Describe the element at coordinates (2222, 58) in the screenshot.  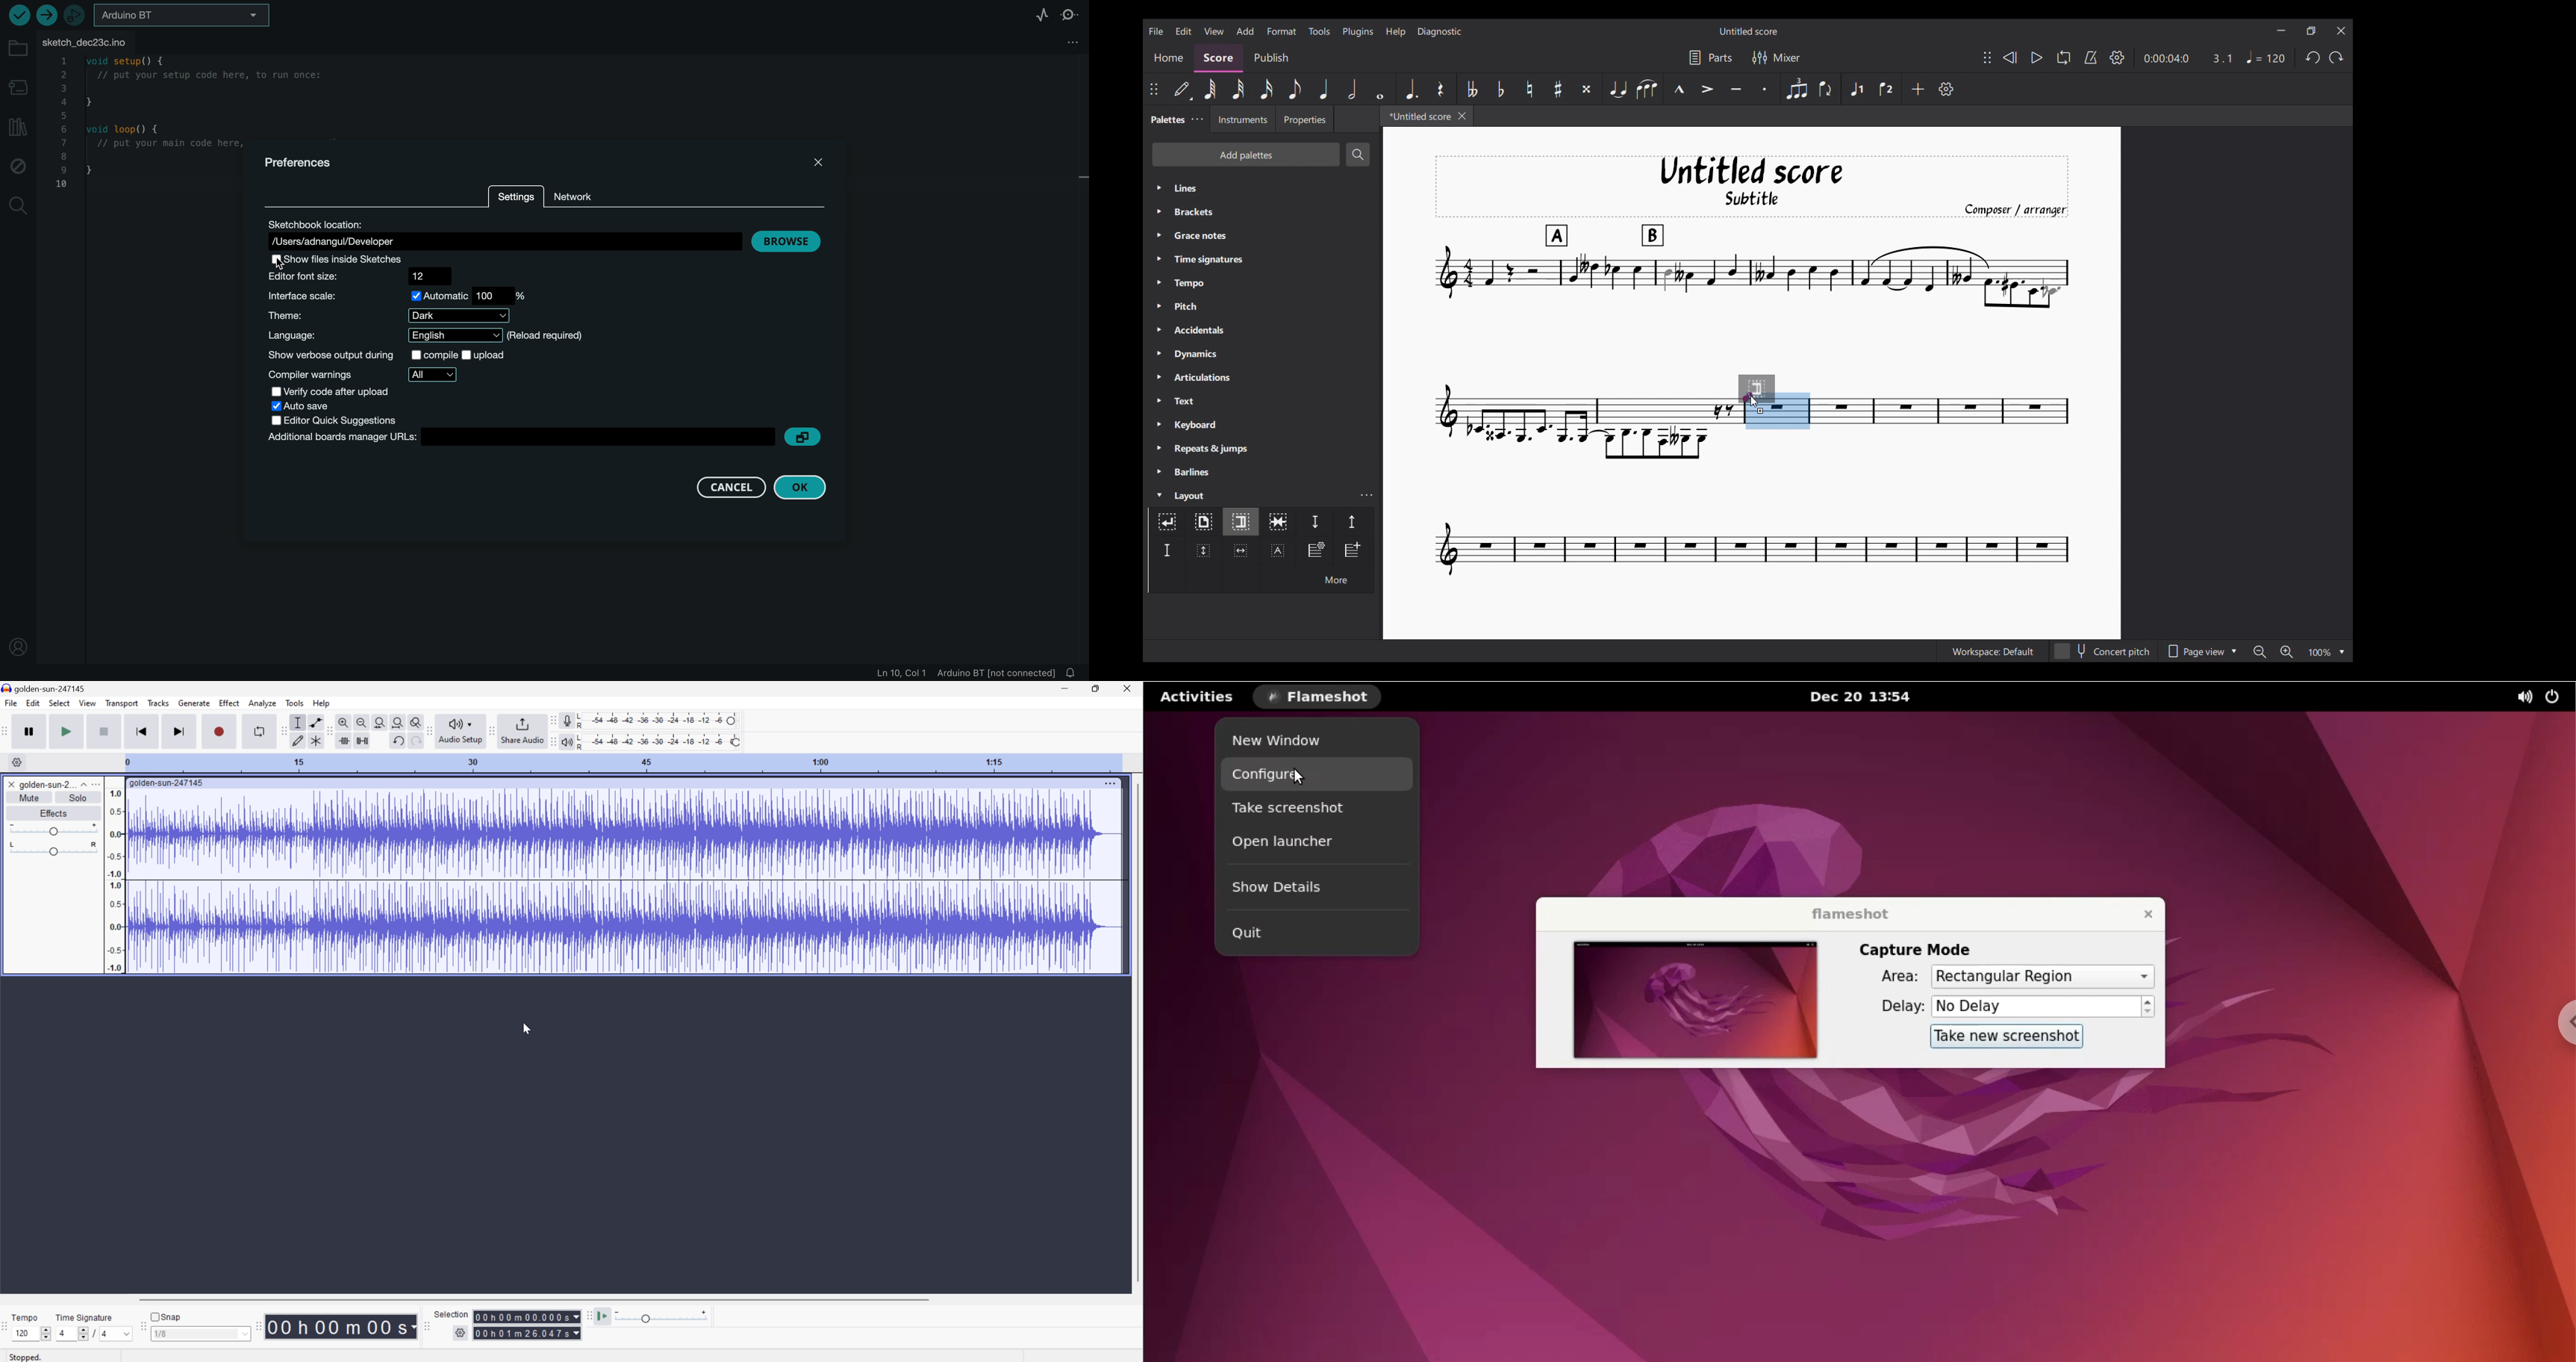
I see `3.1` at that location.